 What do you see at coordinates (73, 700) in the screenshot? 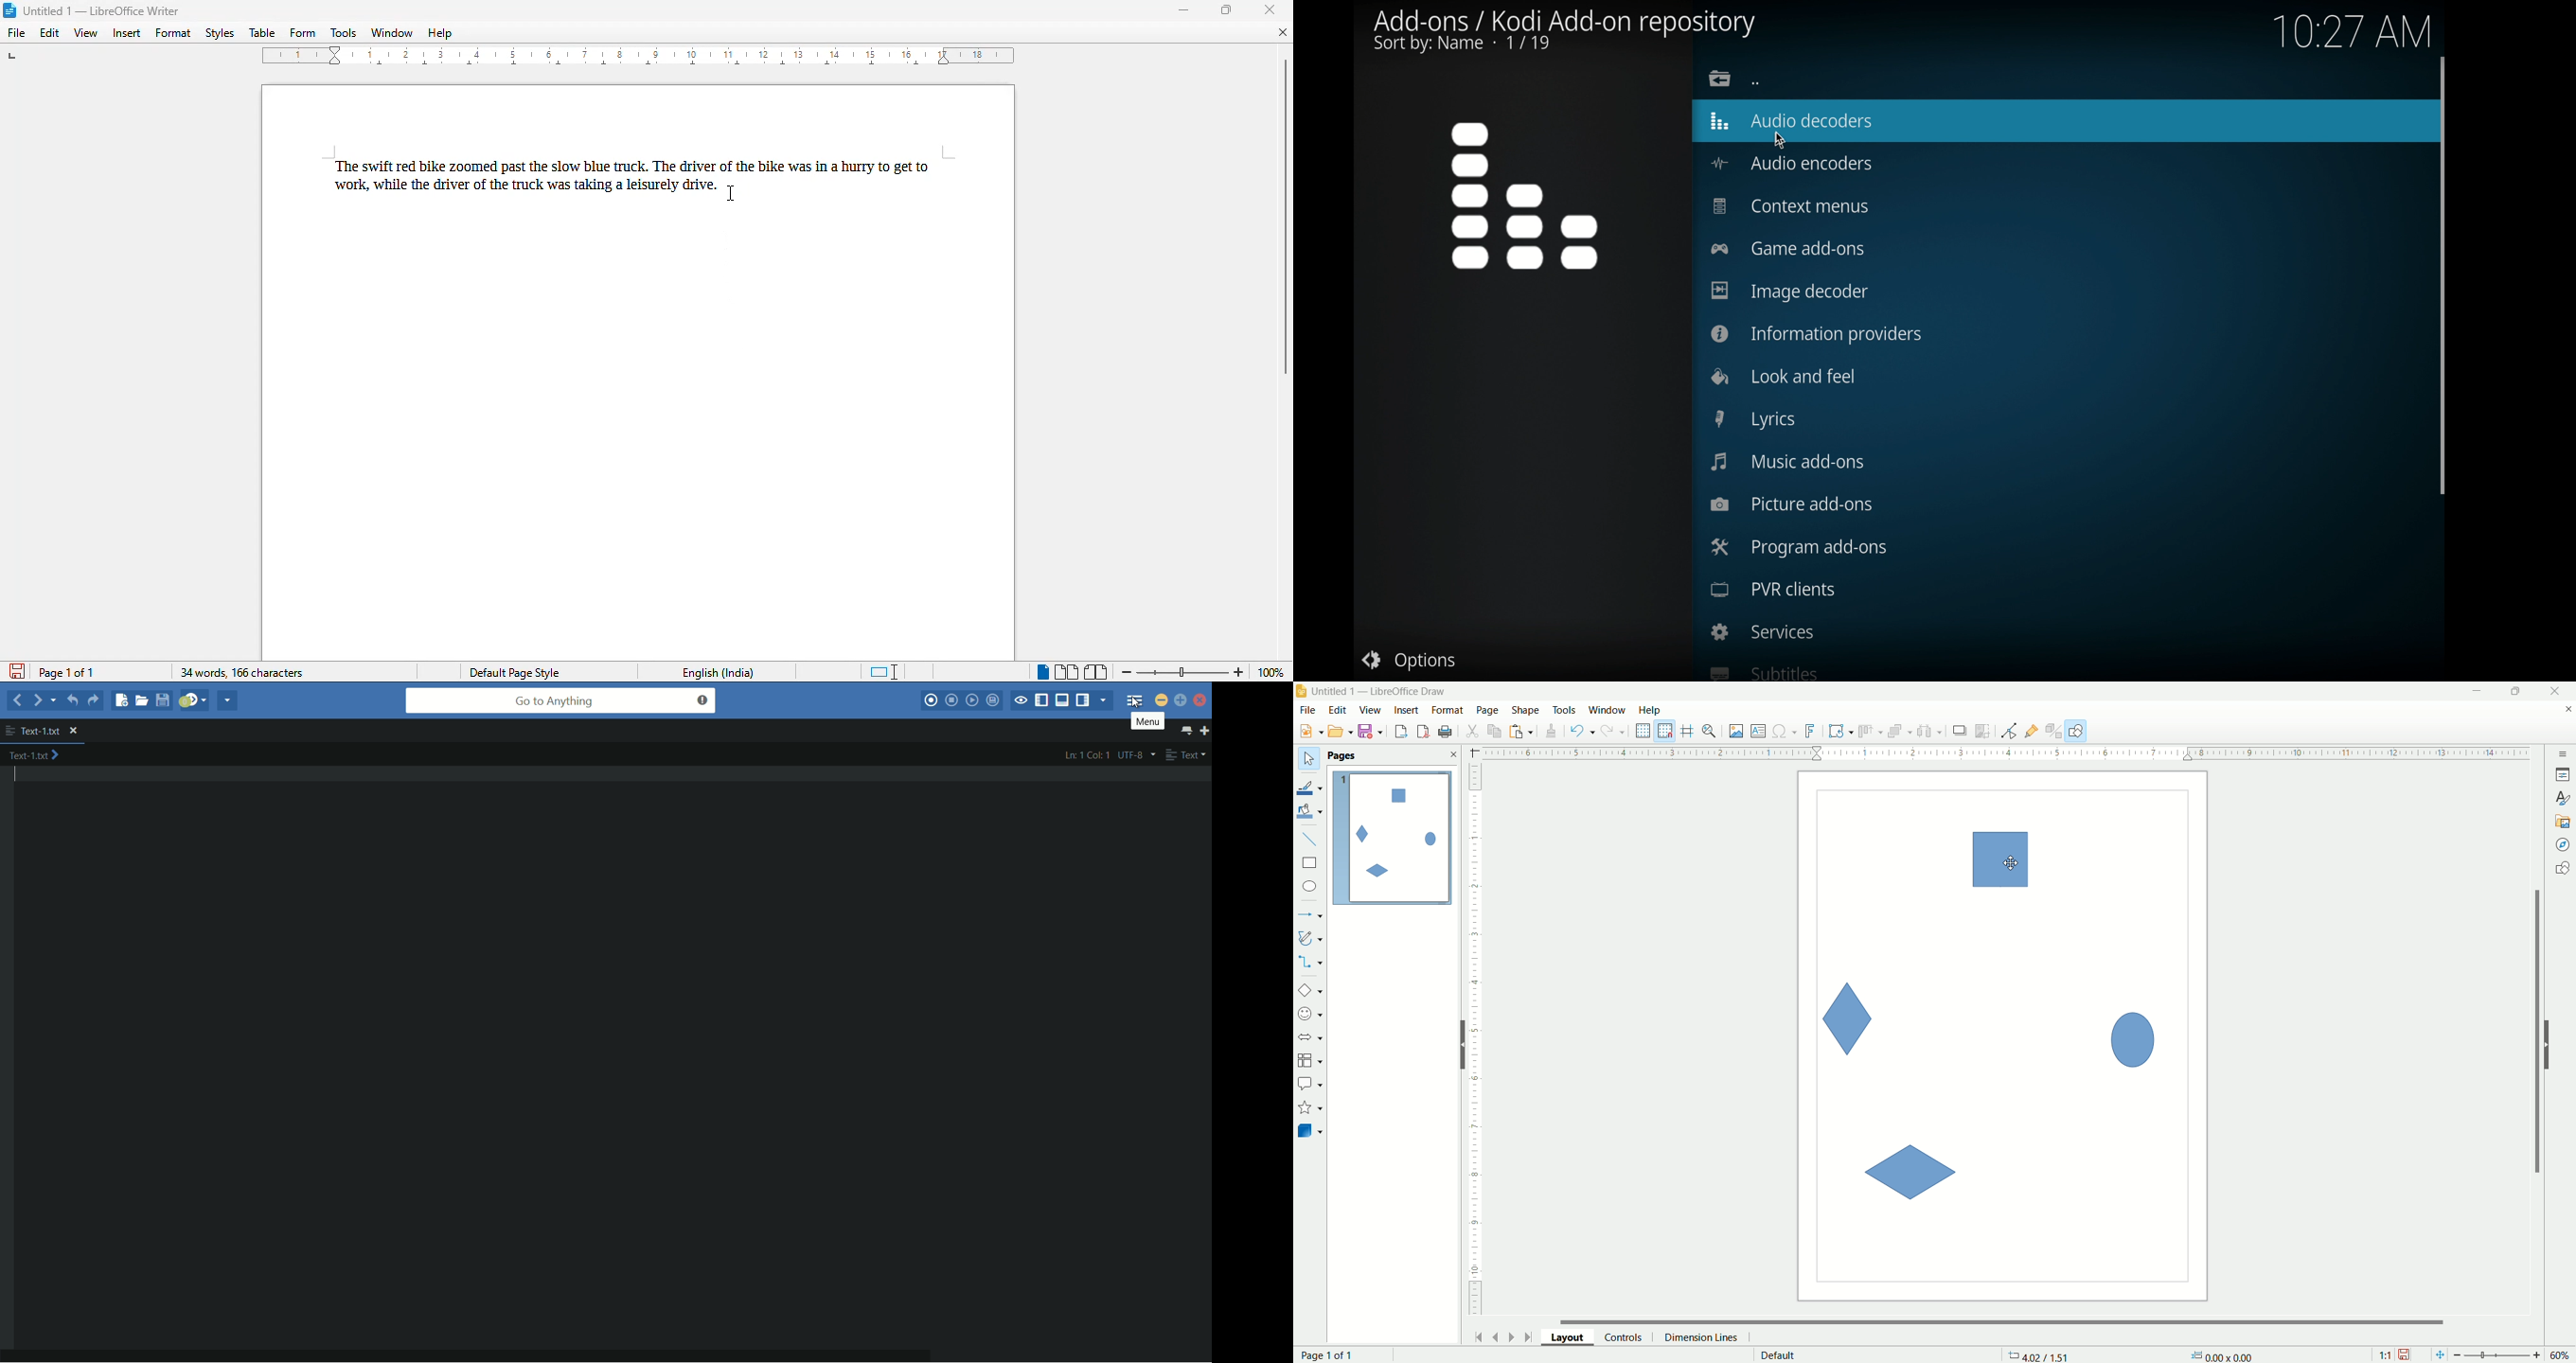
I see `undo` at bounding box center [73, 700].